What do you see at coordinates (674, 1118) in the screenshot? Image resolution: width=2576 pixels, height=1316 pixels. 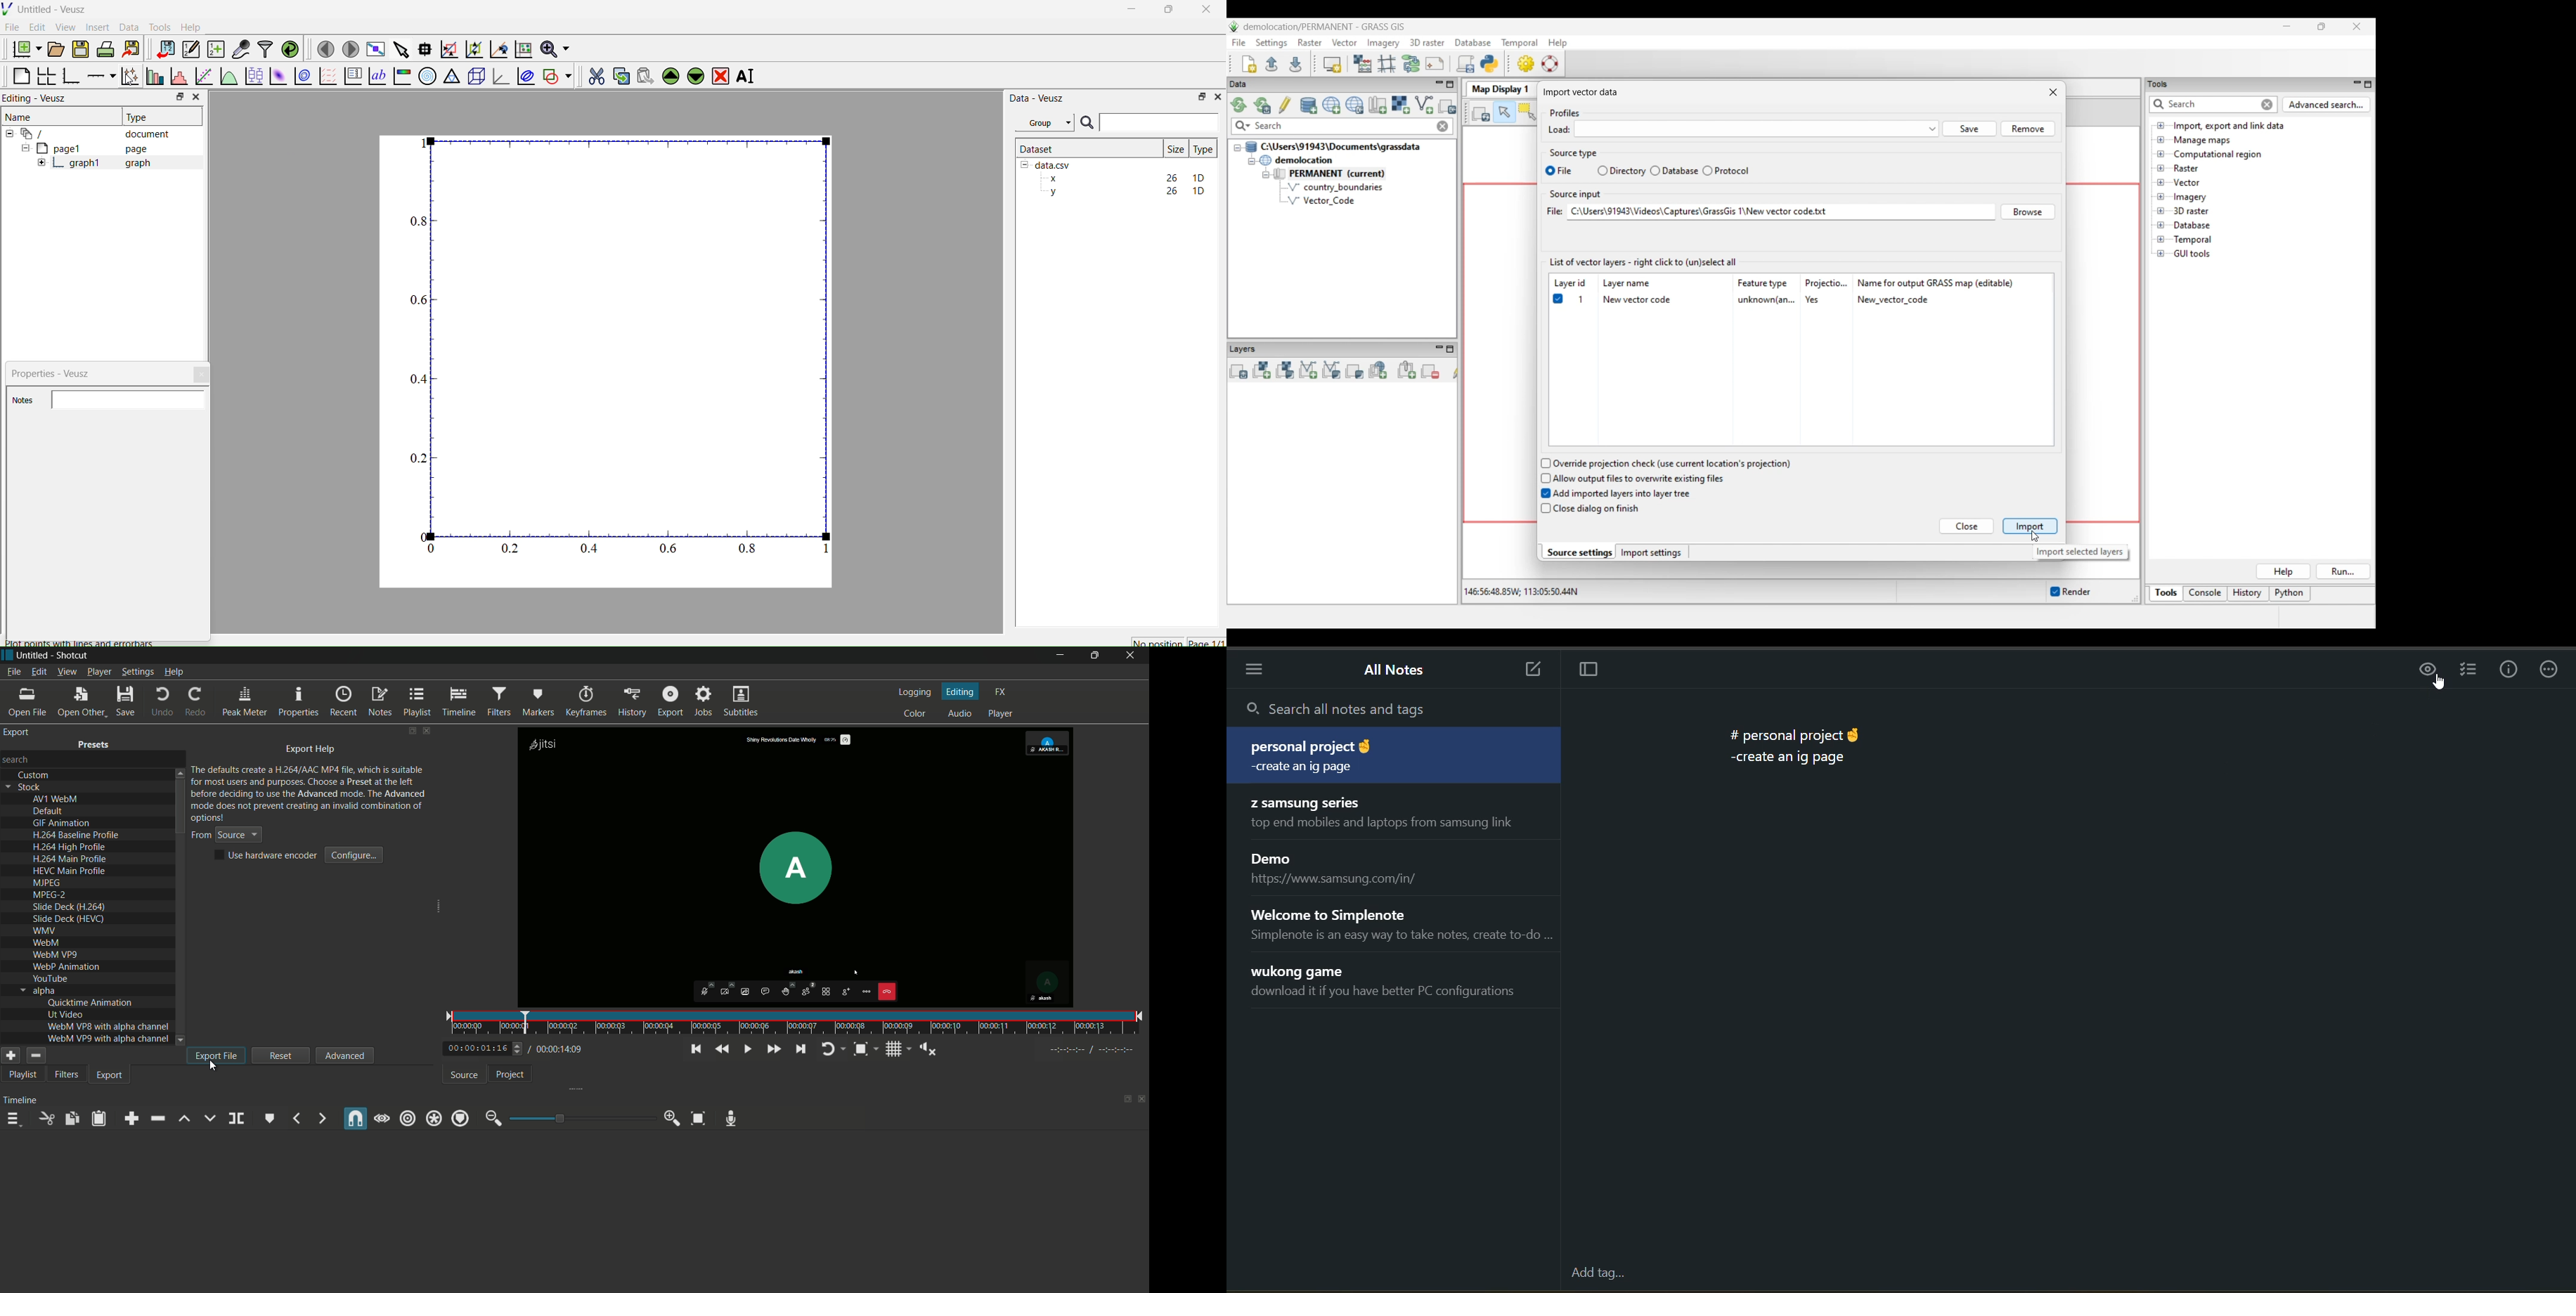 I see `zoom in` at bounding box center [674, 1118].